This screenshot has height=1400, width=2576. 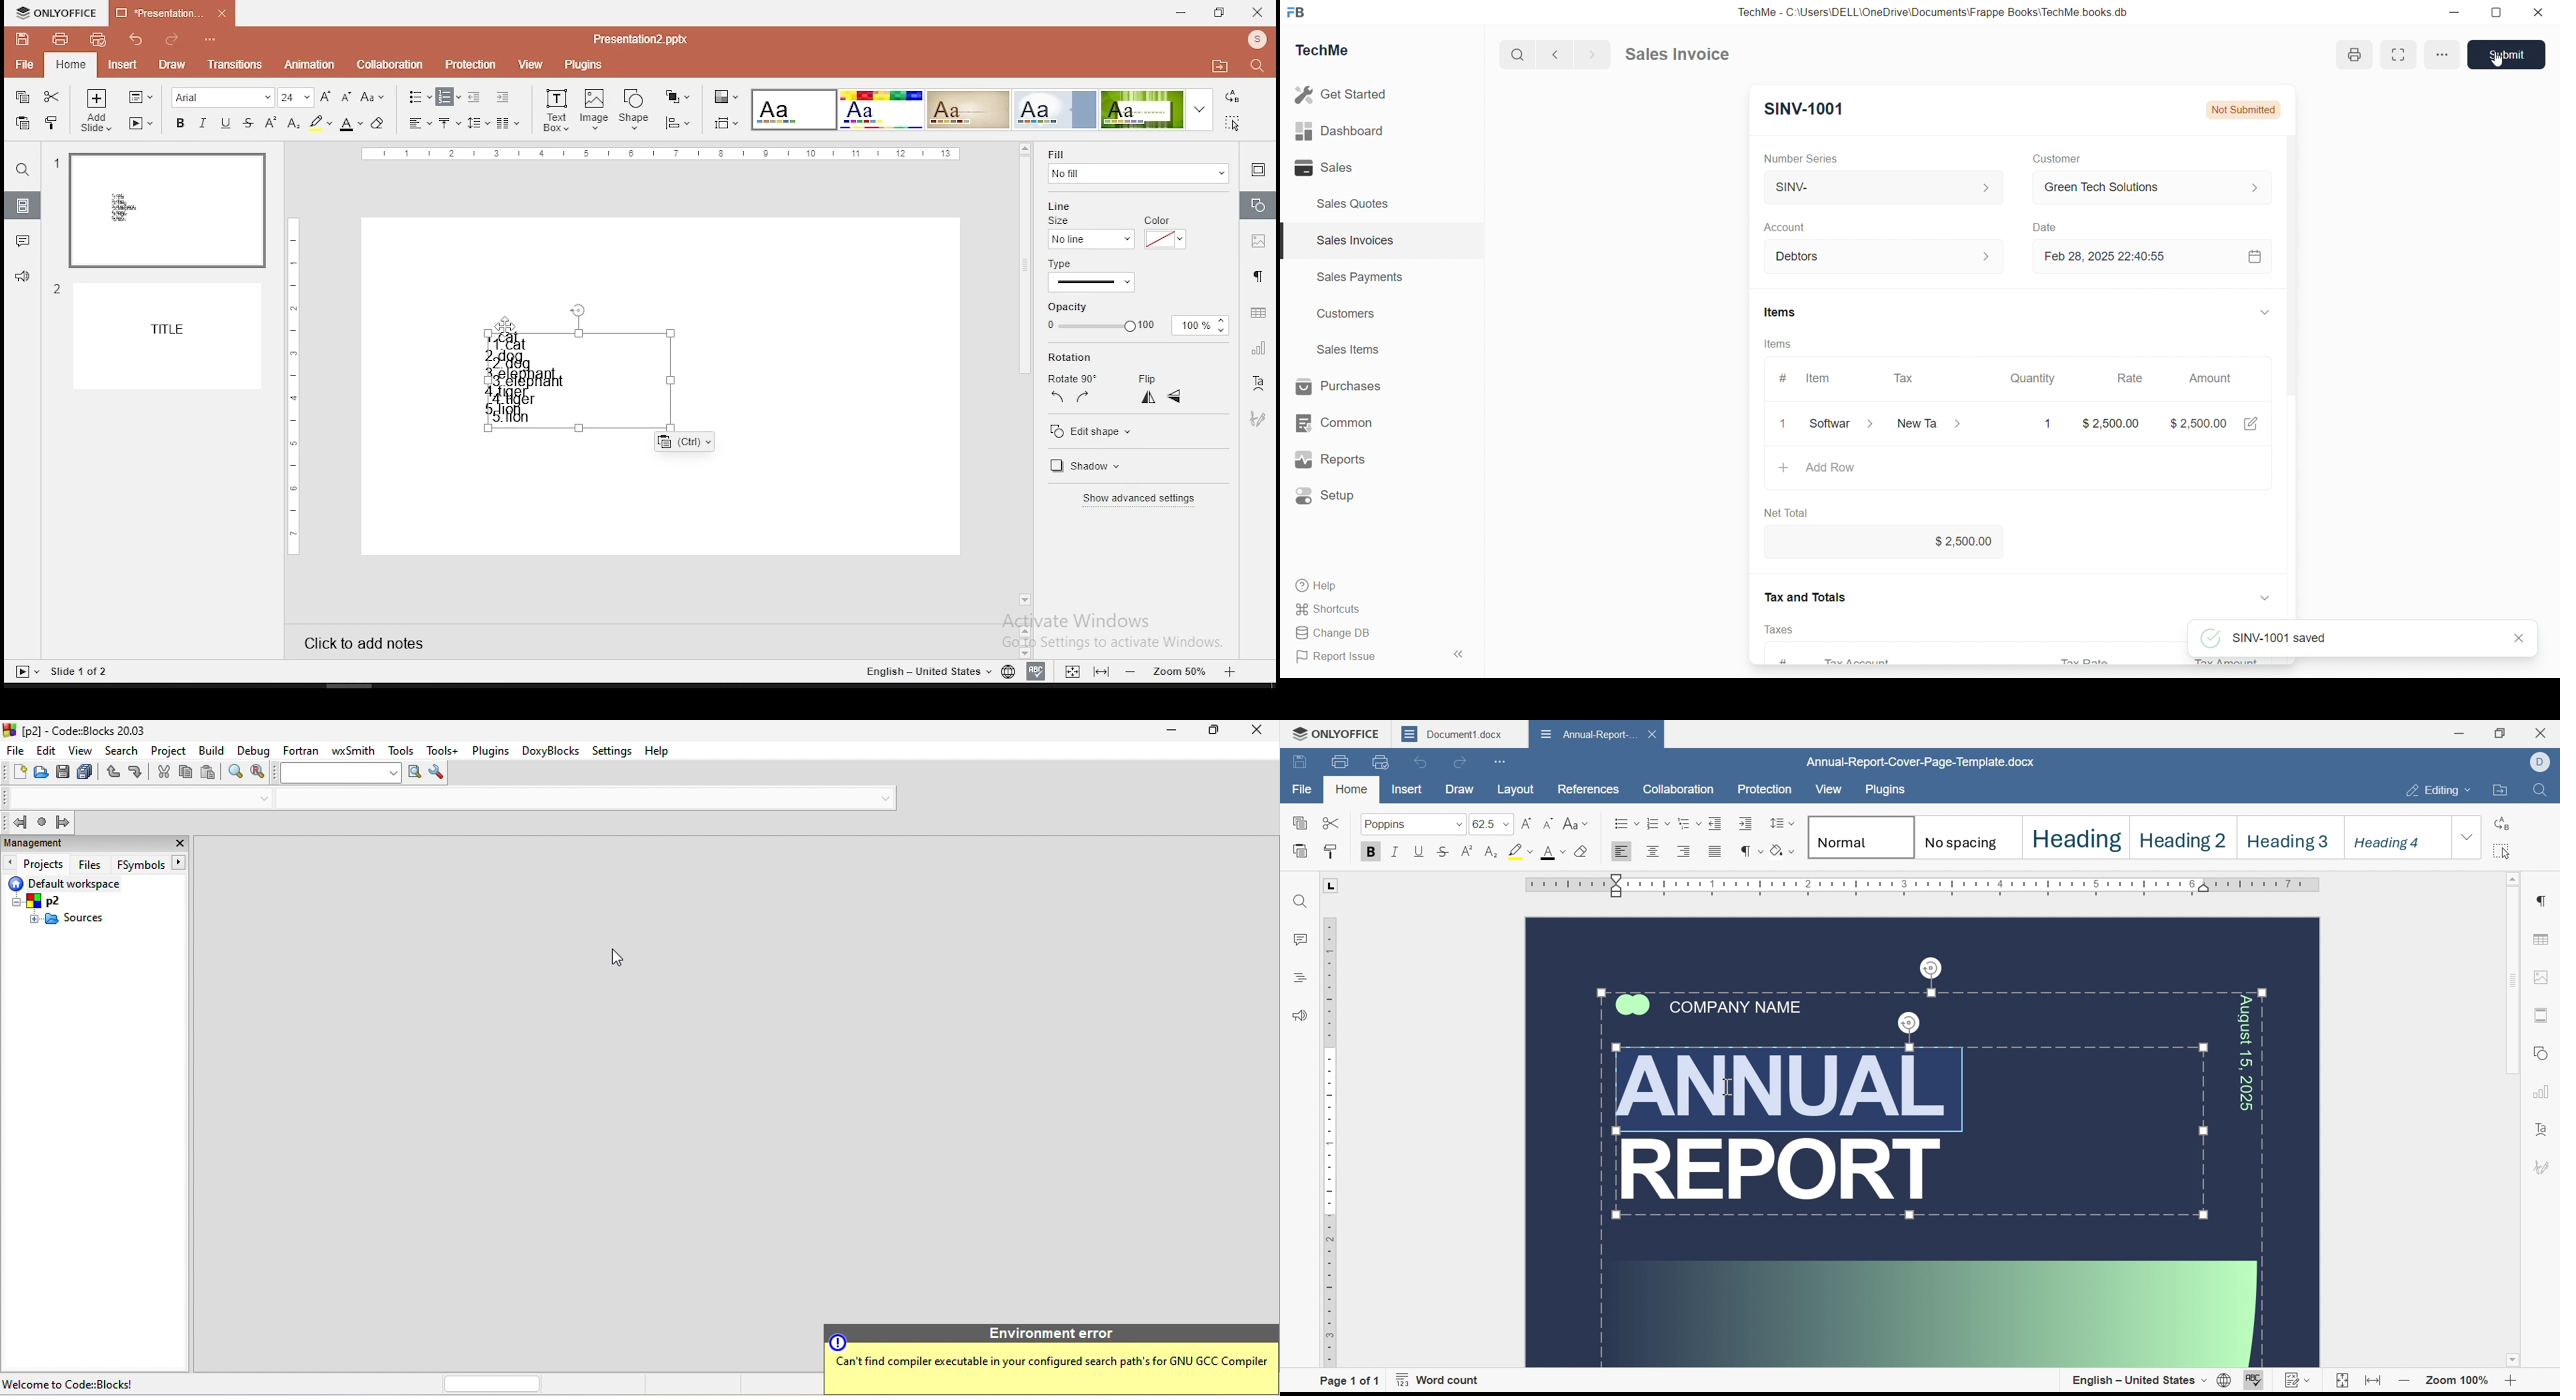 I want to click on search, so click(x=1515, y=55).